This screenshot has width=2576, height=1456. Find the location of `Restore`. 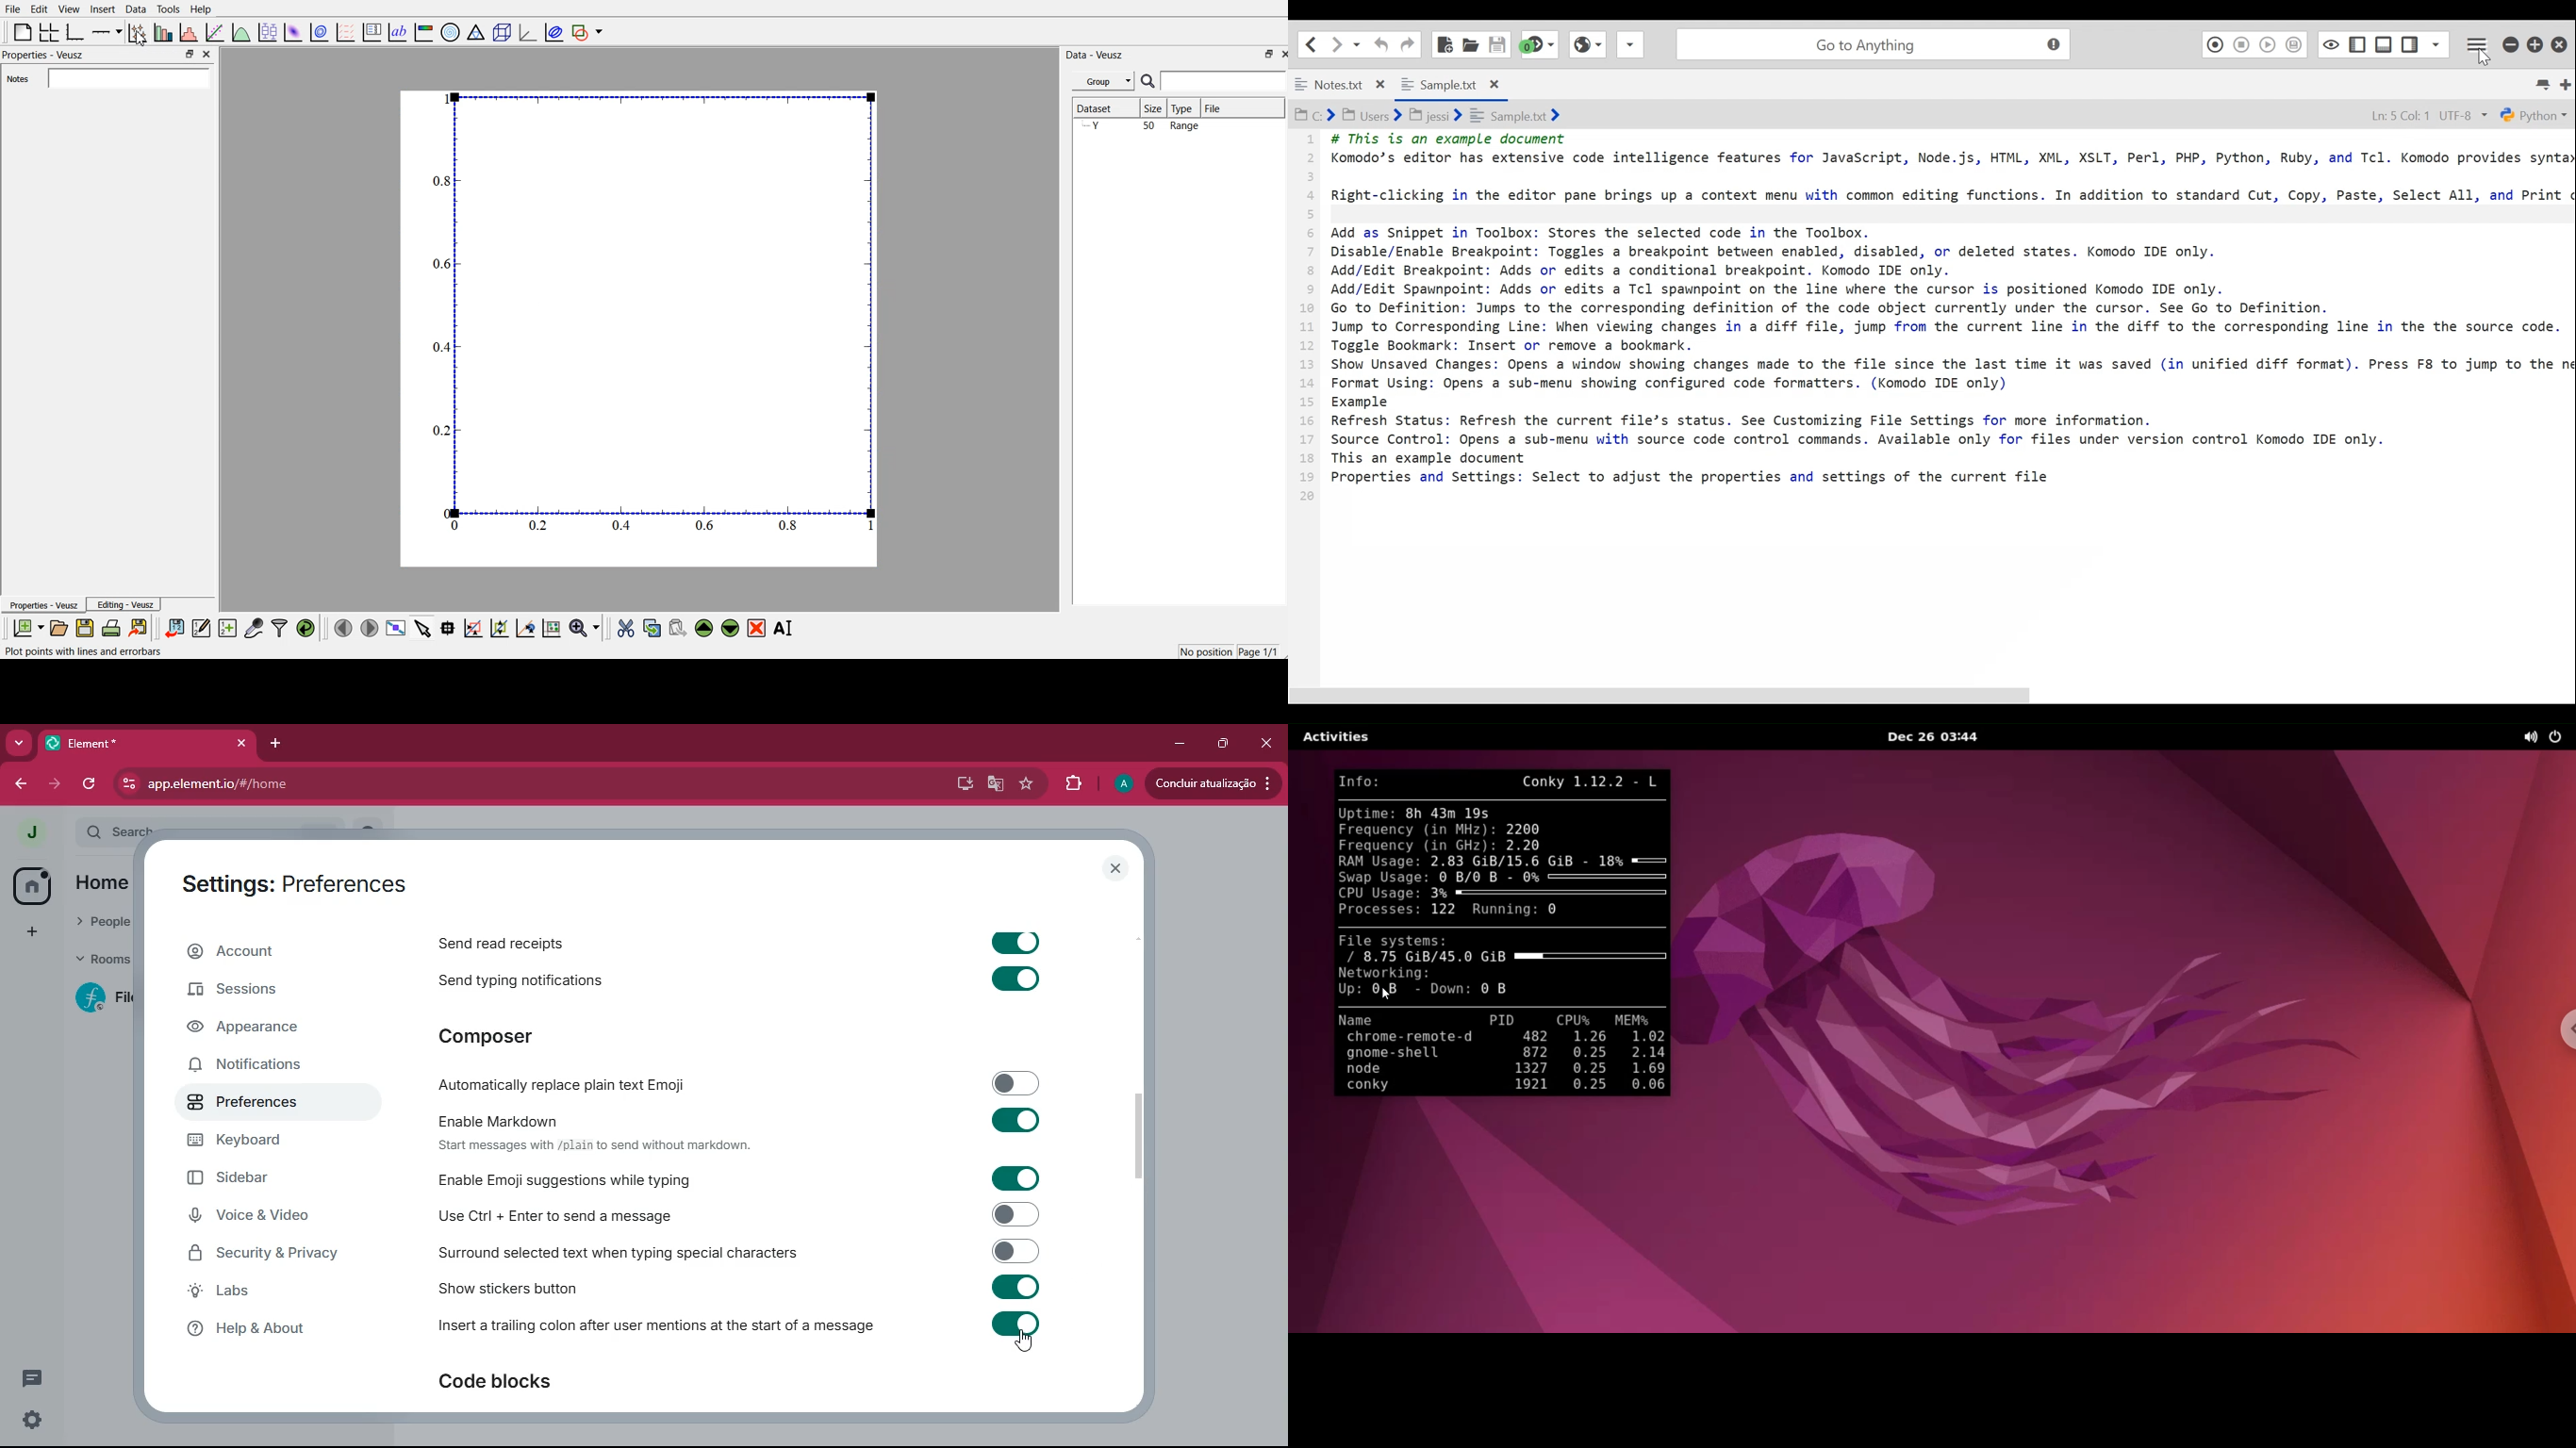

Restore is located at coordinates (2536, 45).